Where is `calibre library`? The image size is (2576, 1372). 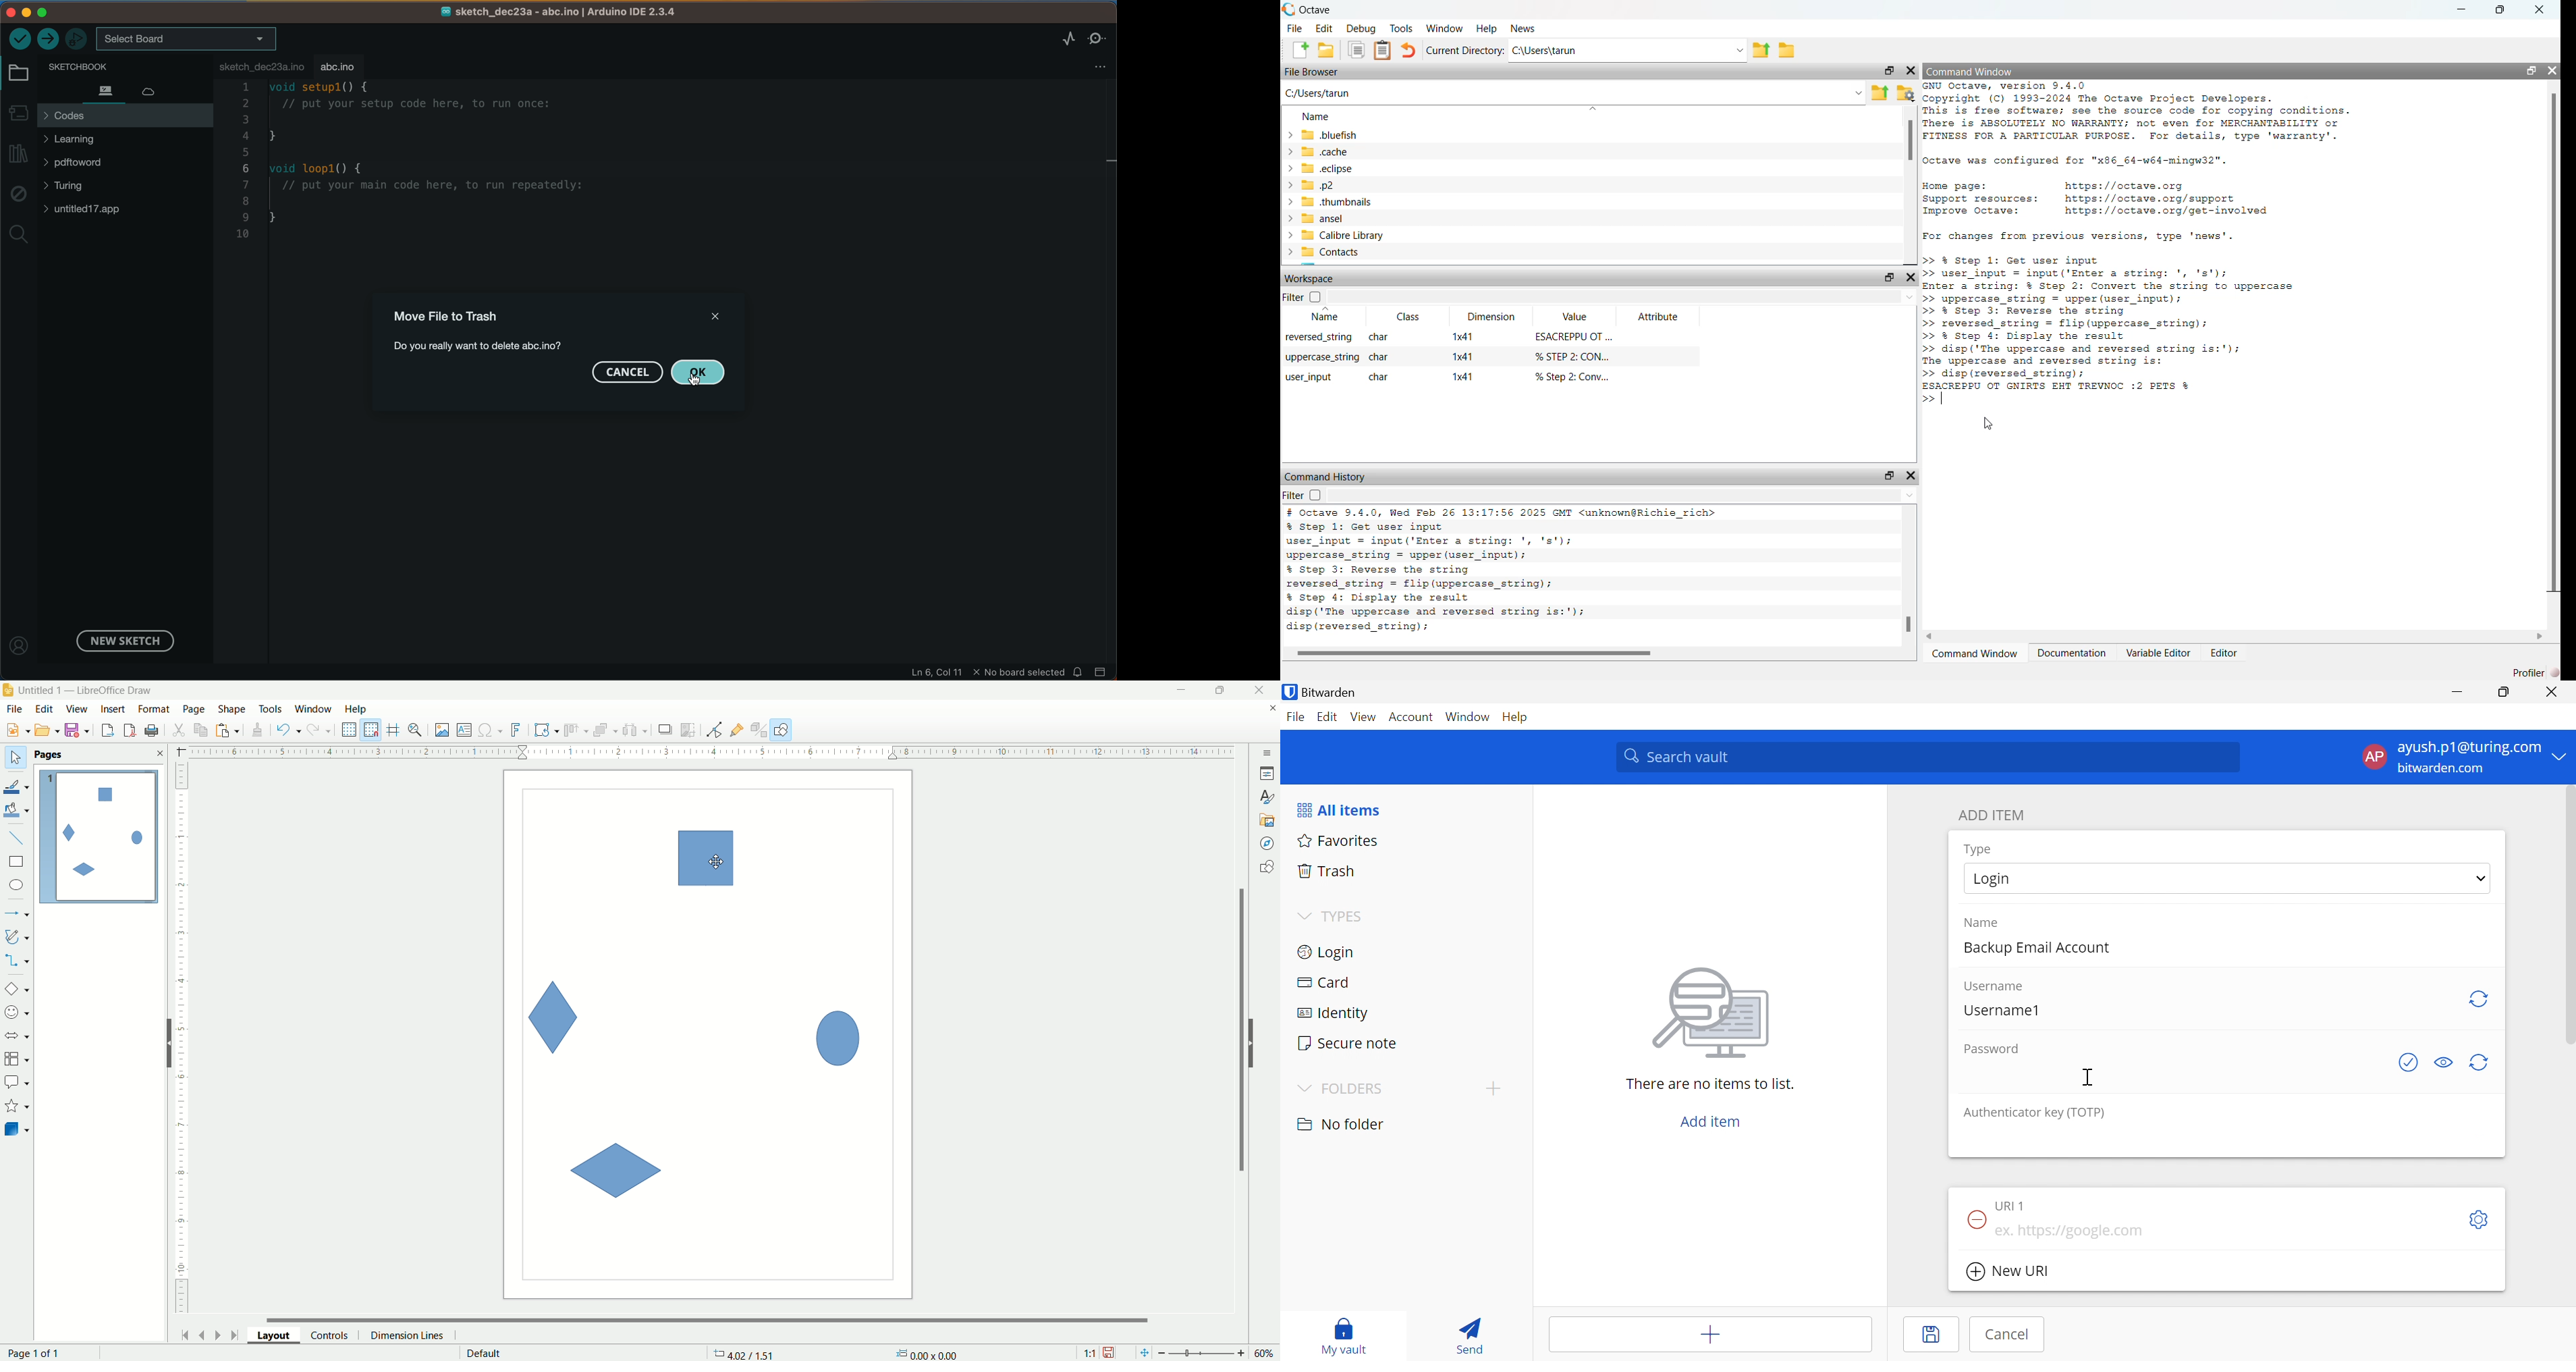 calibre library is located at coordinates (1368, 236).